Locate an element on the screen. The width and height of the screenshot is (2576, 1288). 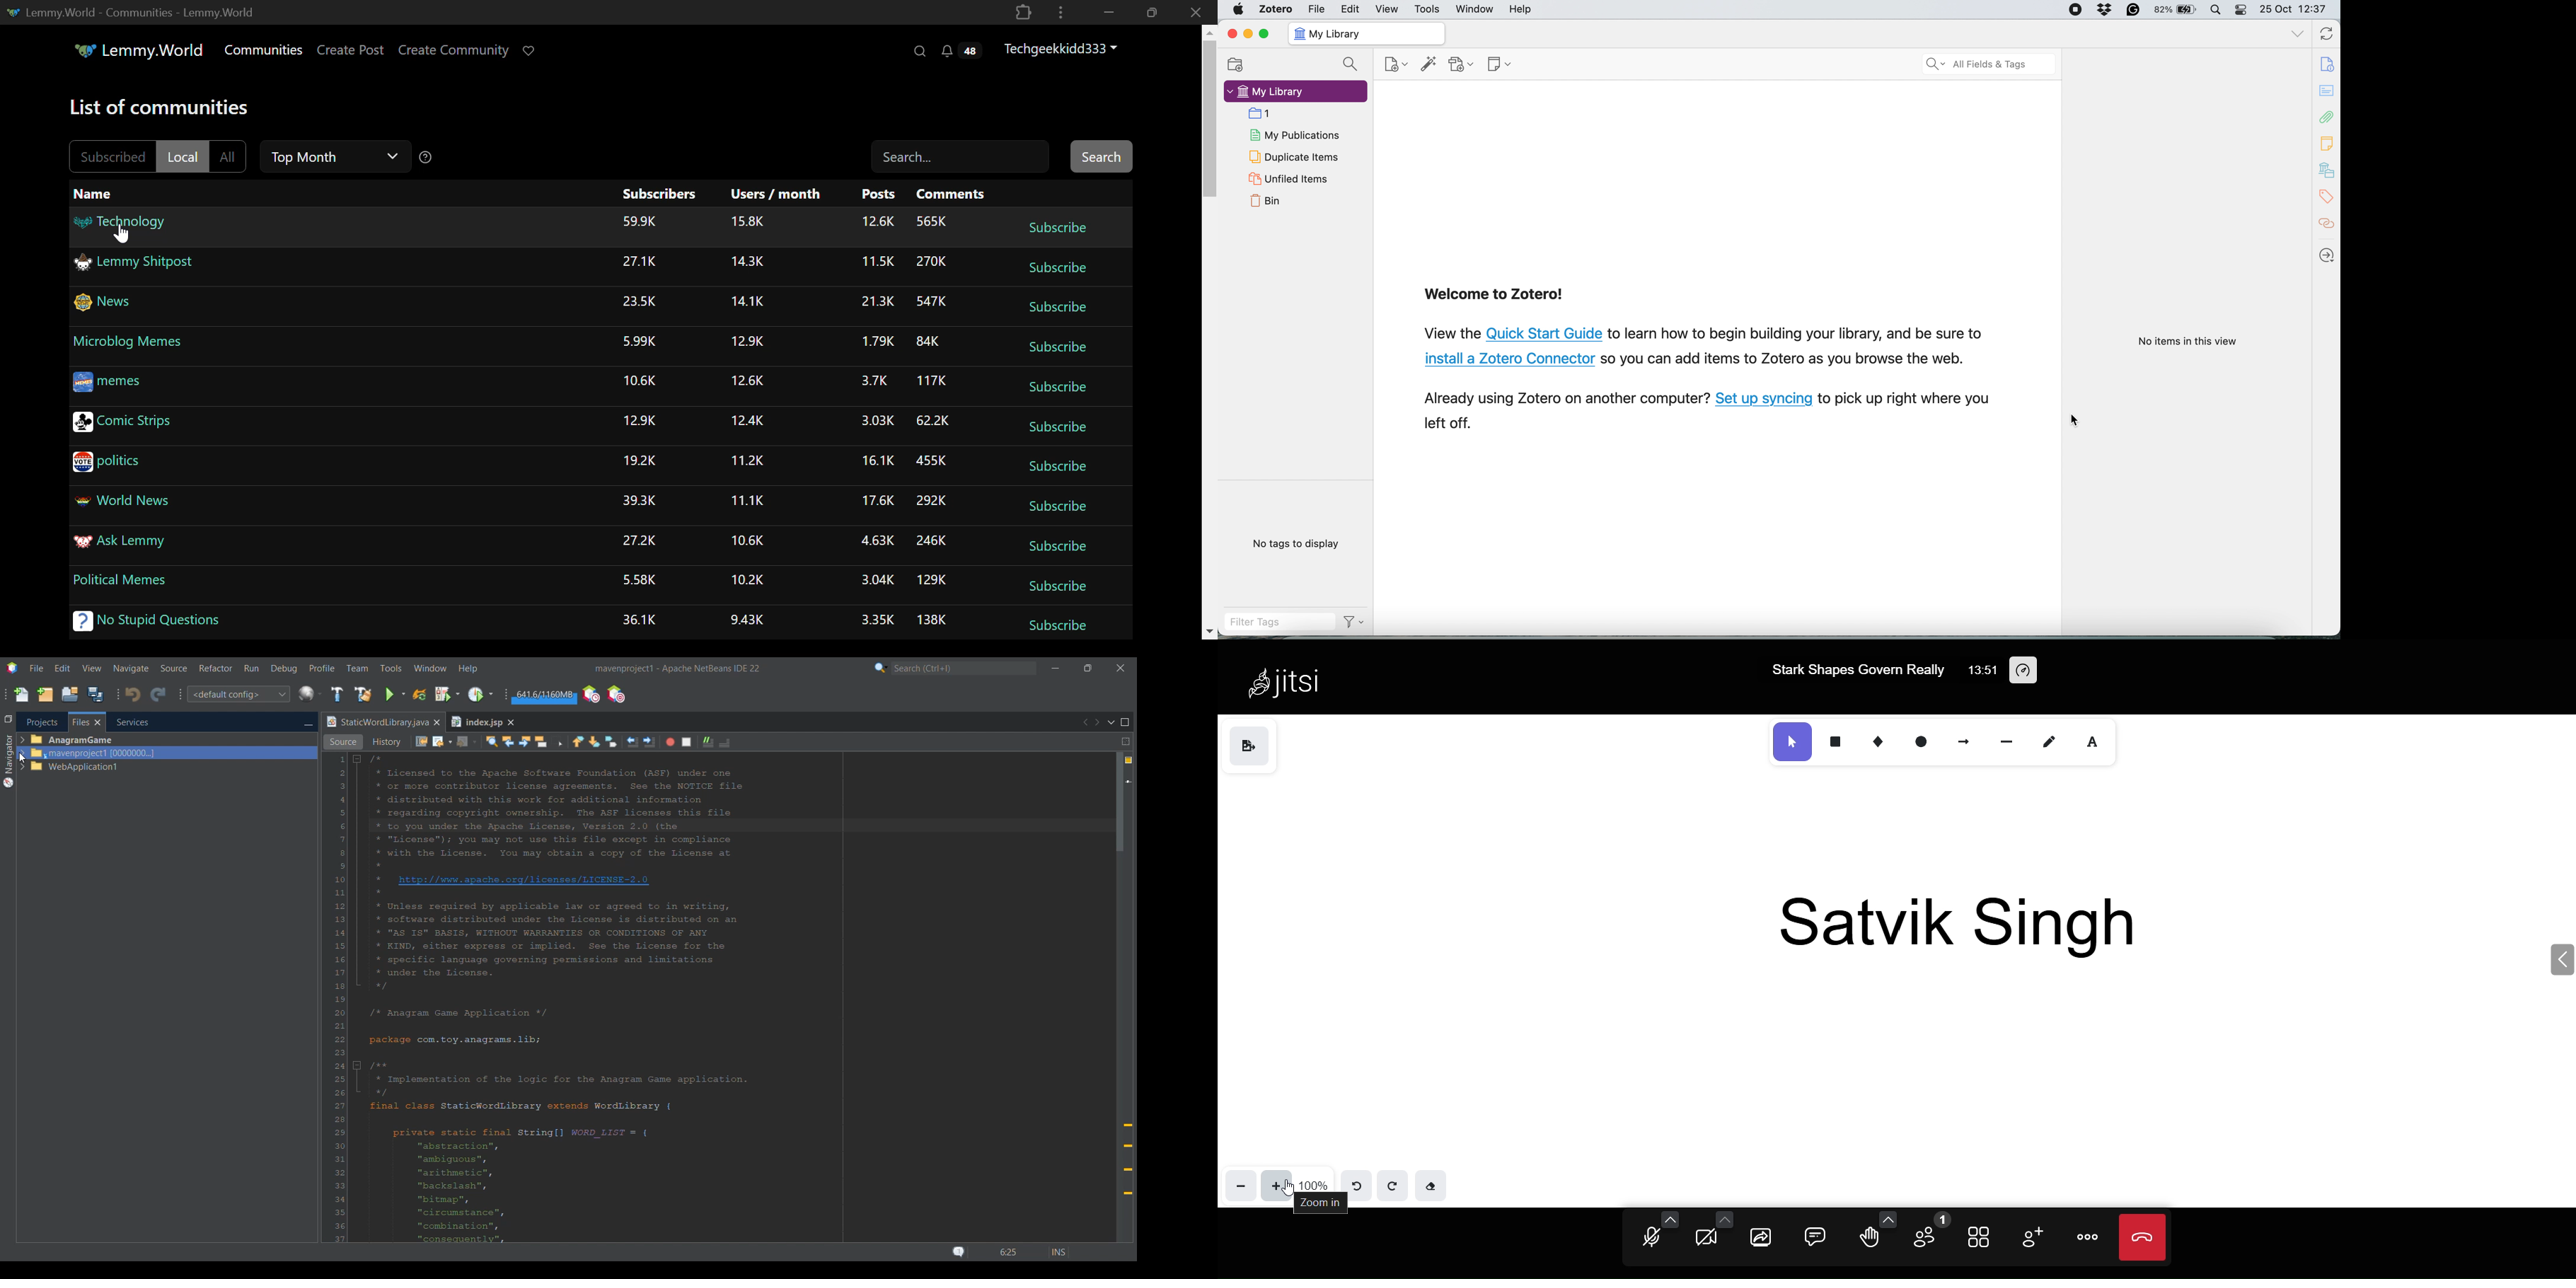
Subscribe is located at coordinates (1056, 390).